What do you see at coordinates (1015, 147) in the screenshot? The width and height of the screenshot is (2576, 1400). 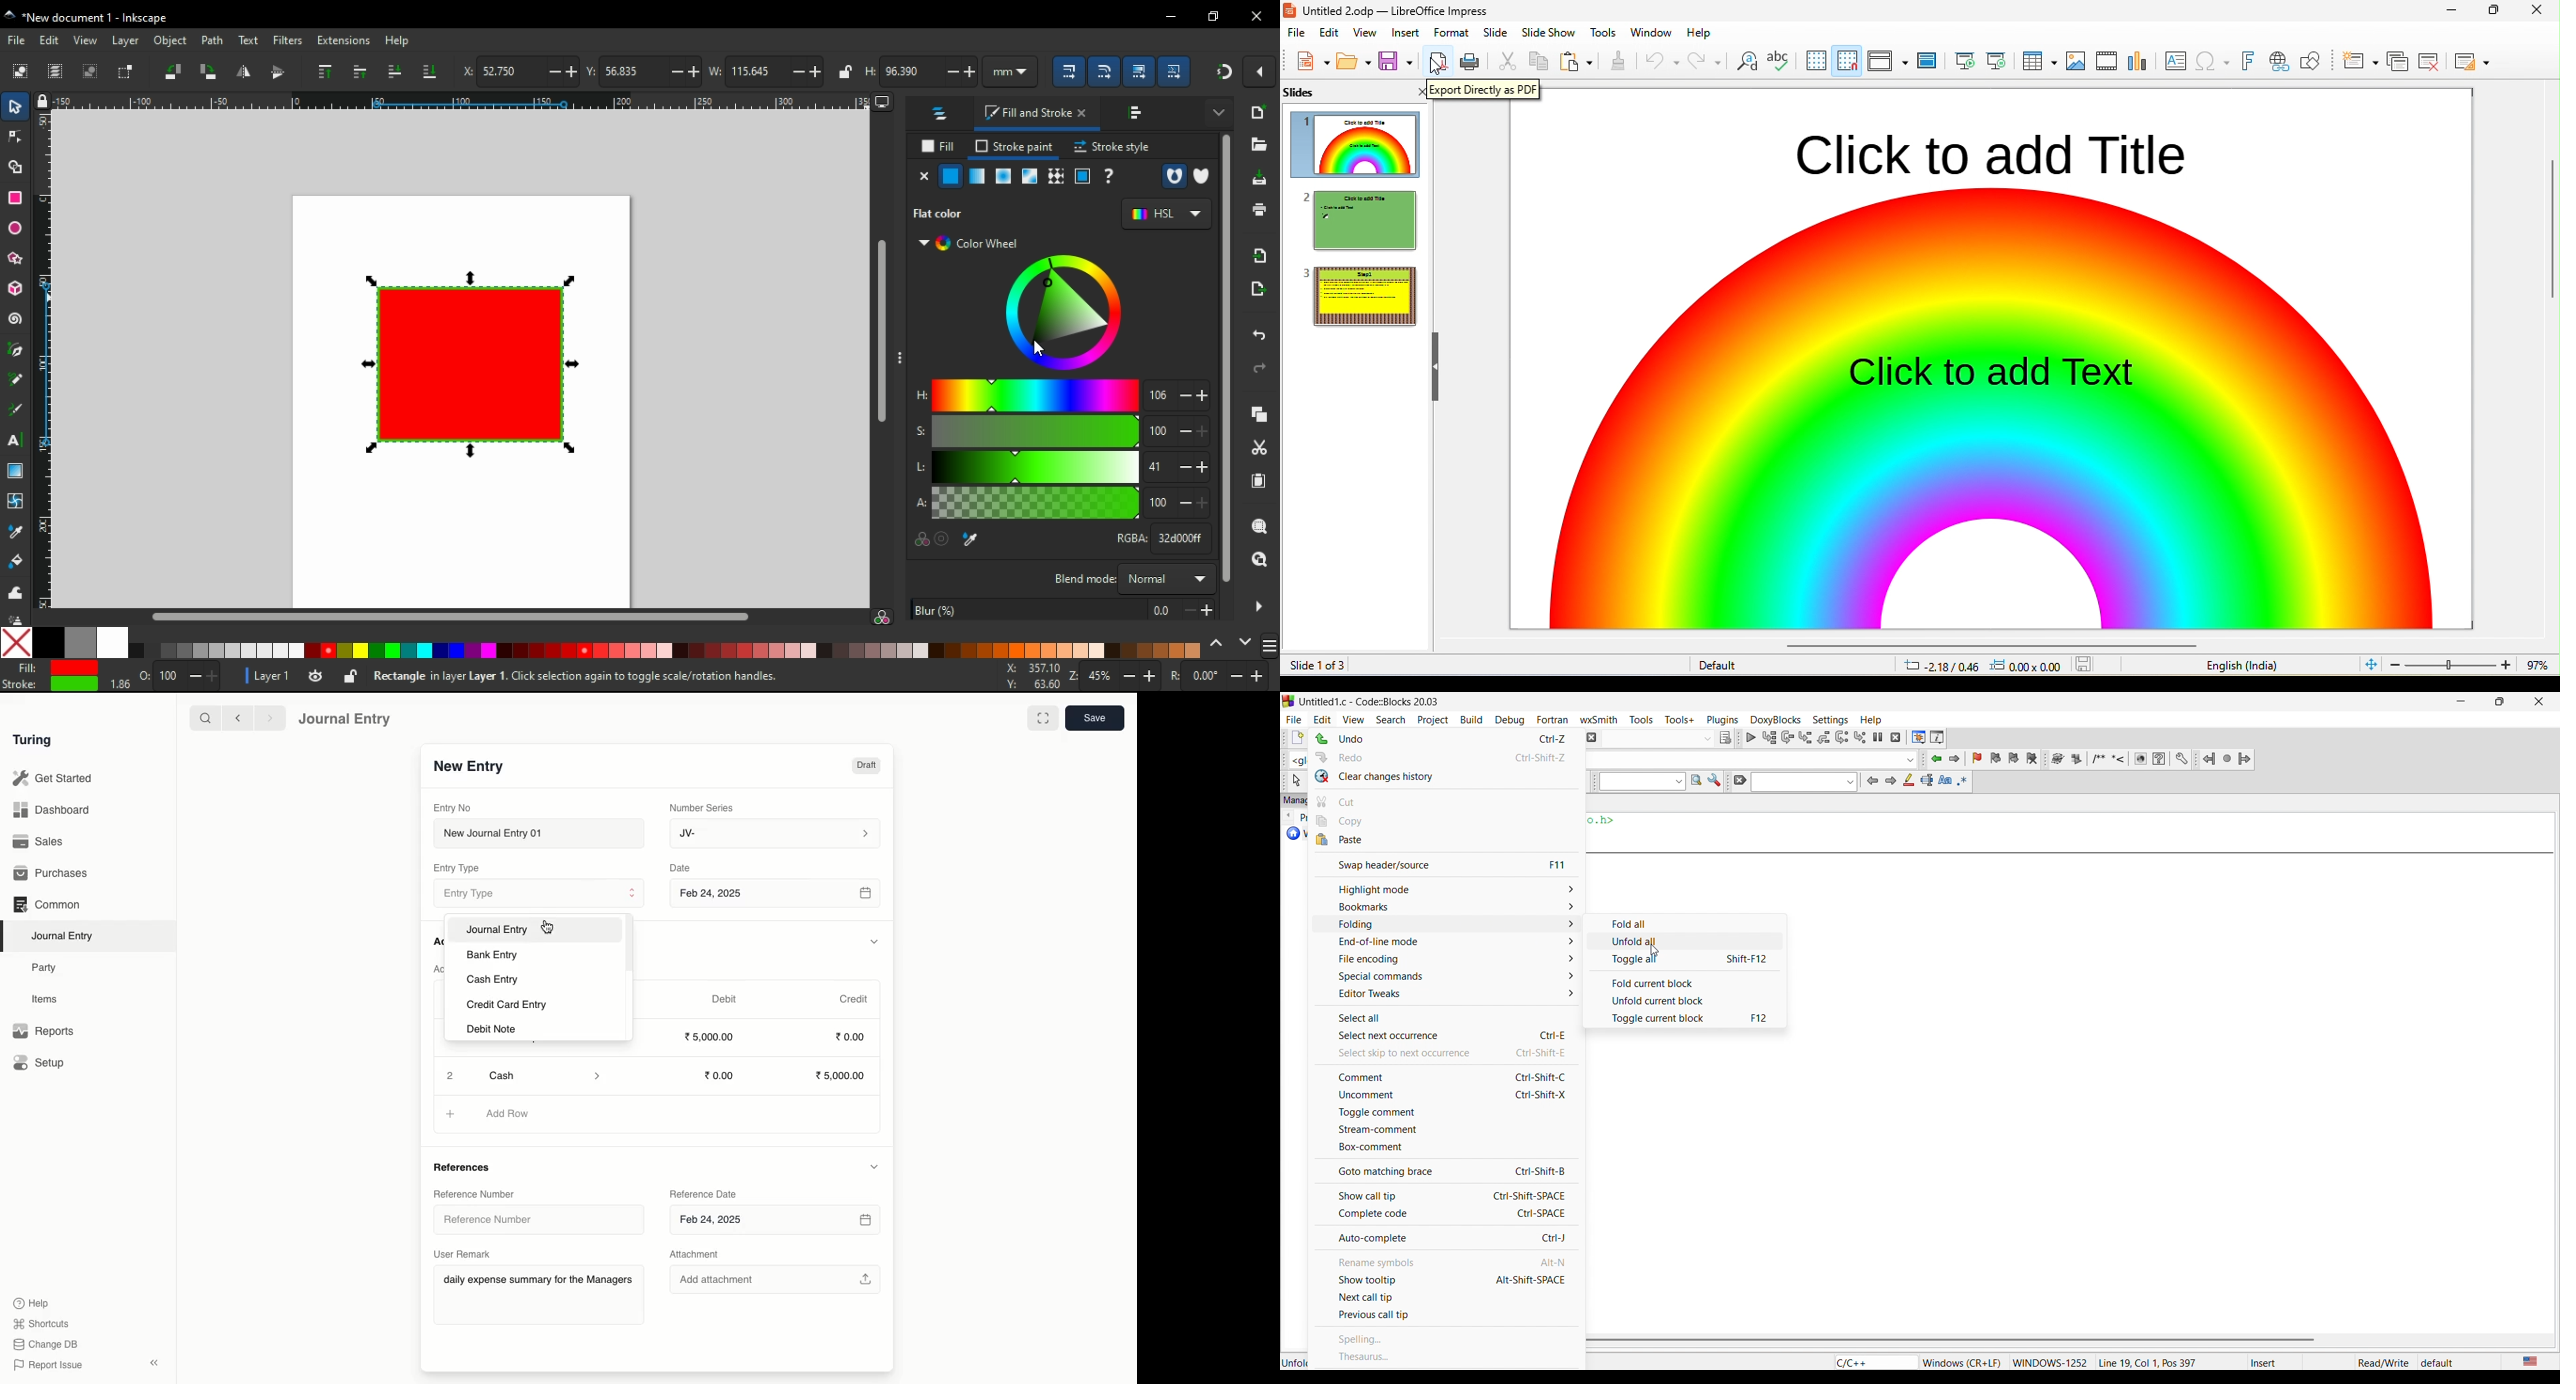 I see `stroke paint` at bounding box center [1015, 147].